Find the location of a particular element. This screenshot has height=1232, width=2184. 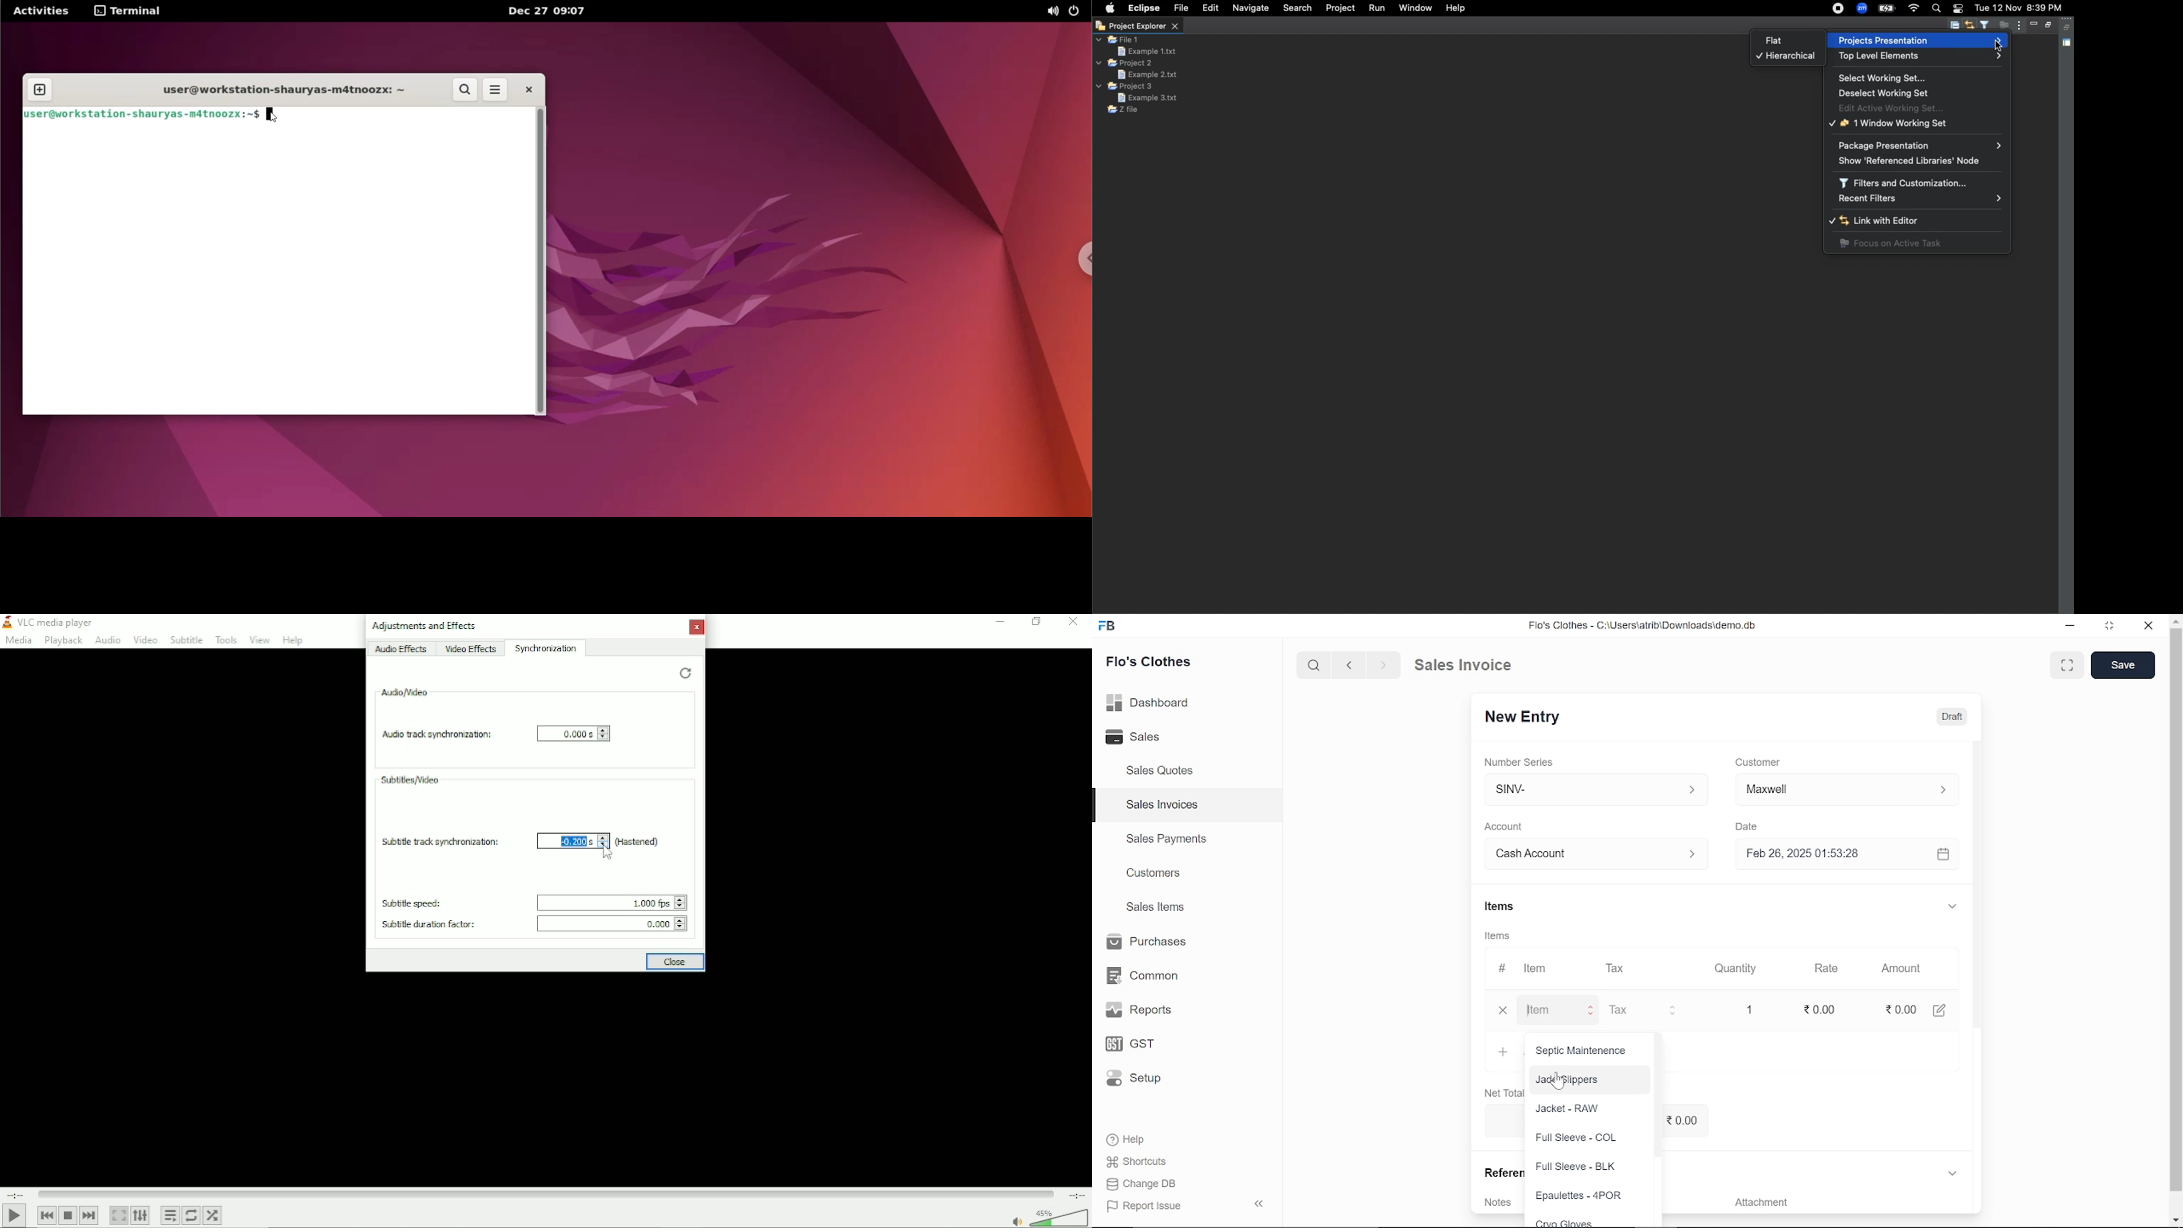

Flo's Clothes is located at coordinates (1148, 663).